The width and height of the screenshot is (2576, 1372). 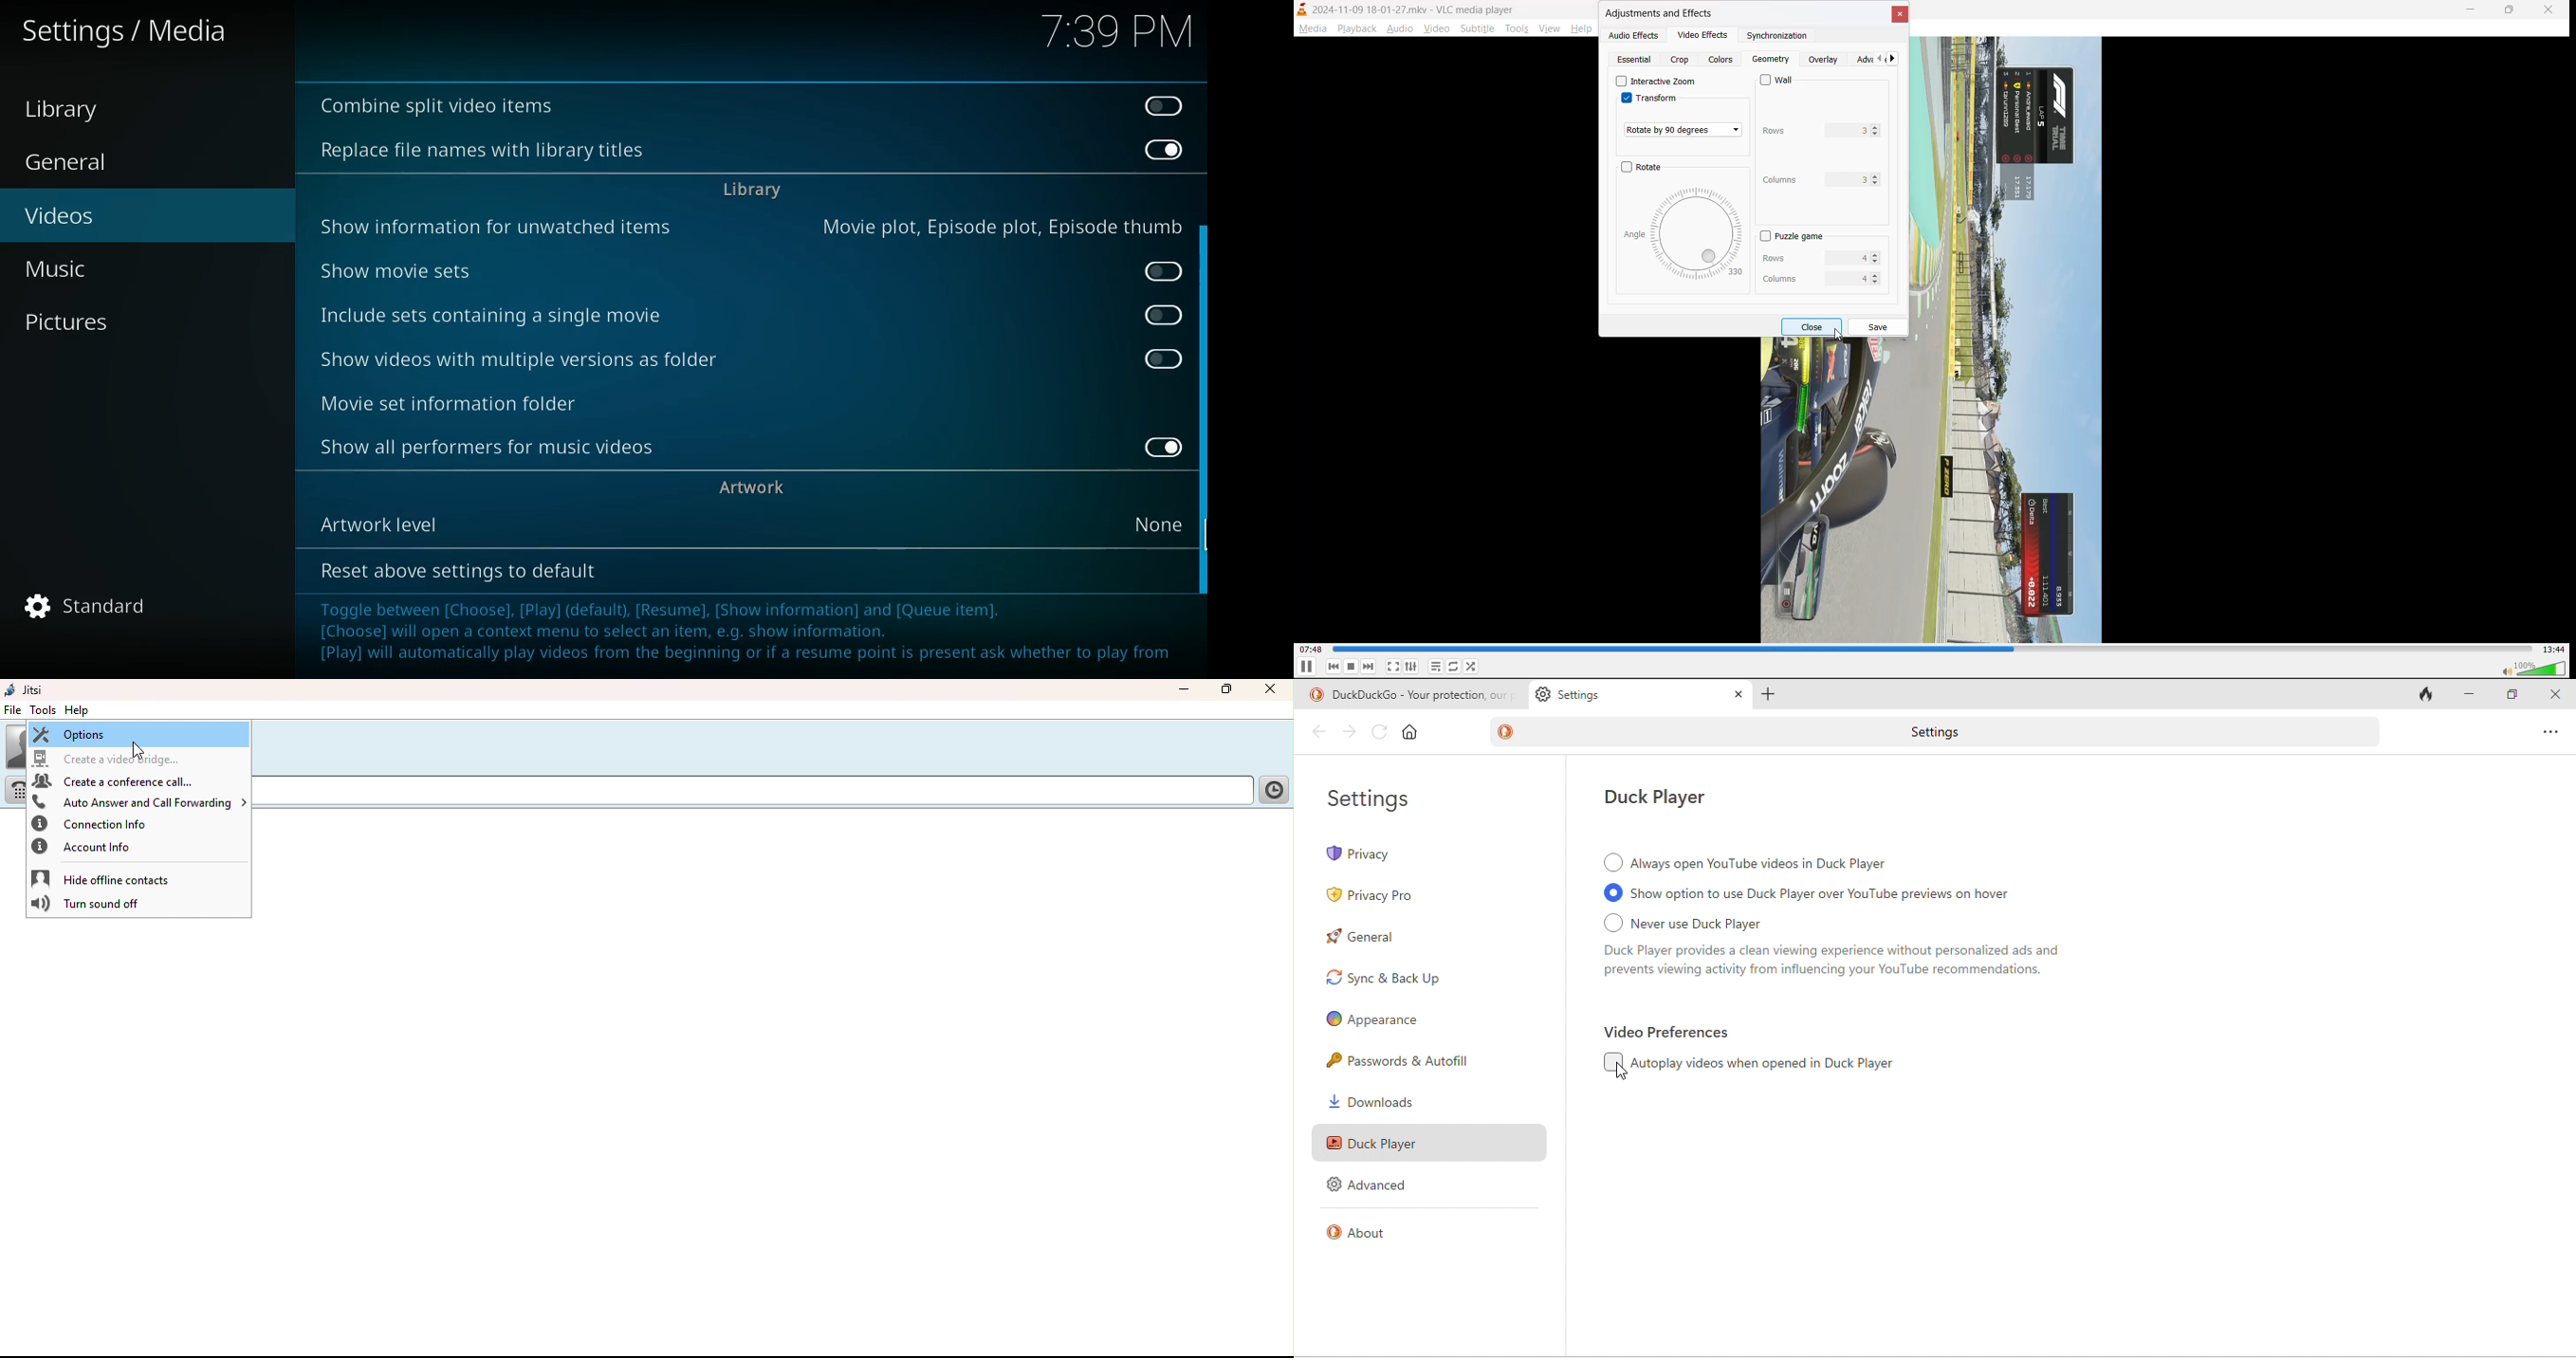 What do you see at coordinates (1780, 36) in the screenshot?
I see `synchronization` at bounding box center [1780, 36].